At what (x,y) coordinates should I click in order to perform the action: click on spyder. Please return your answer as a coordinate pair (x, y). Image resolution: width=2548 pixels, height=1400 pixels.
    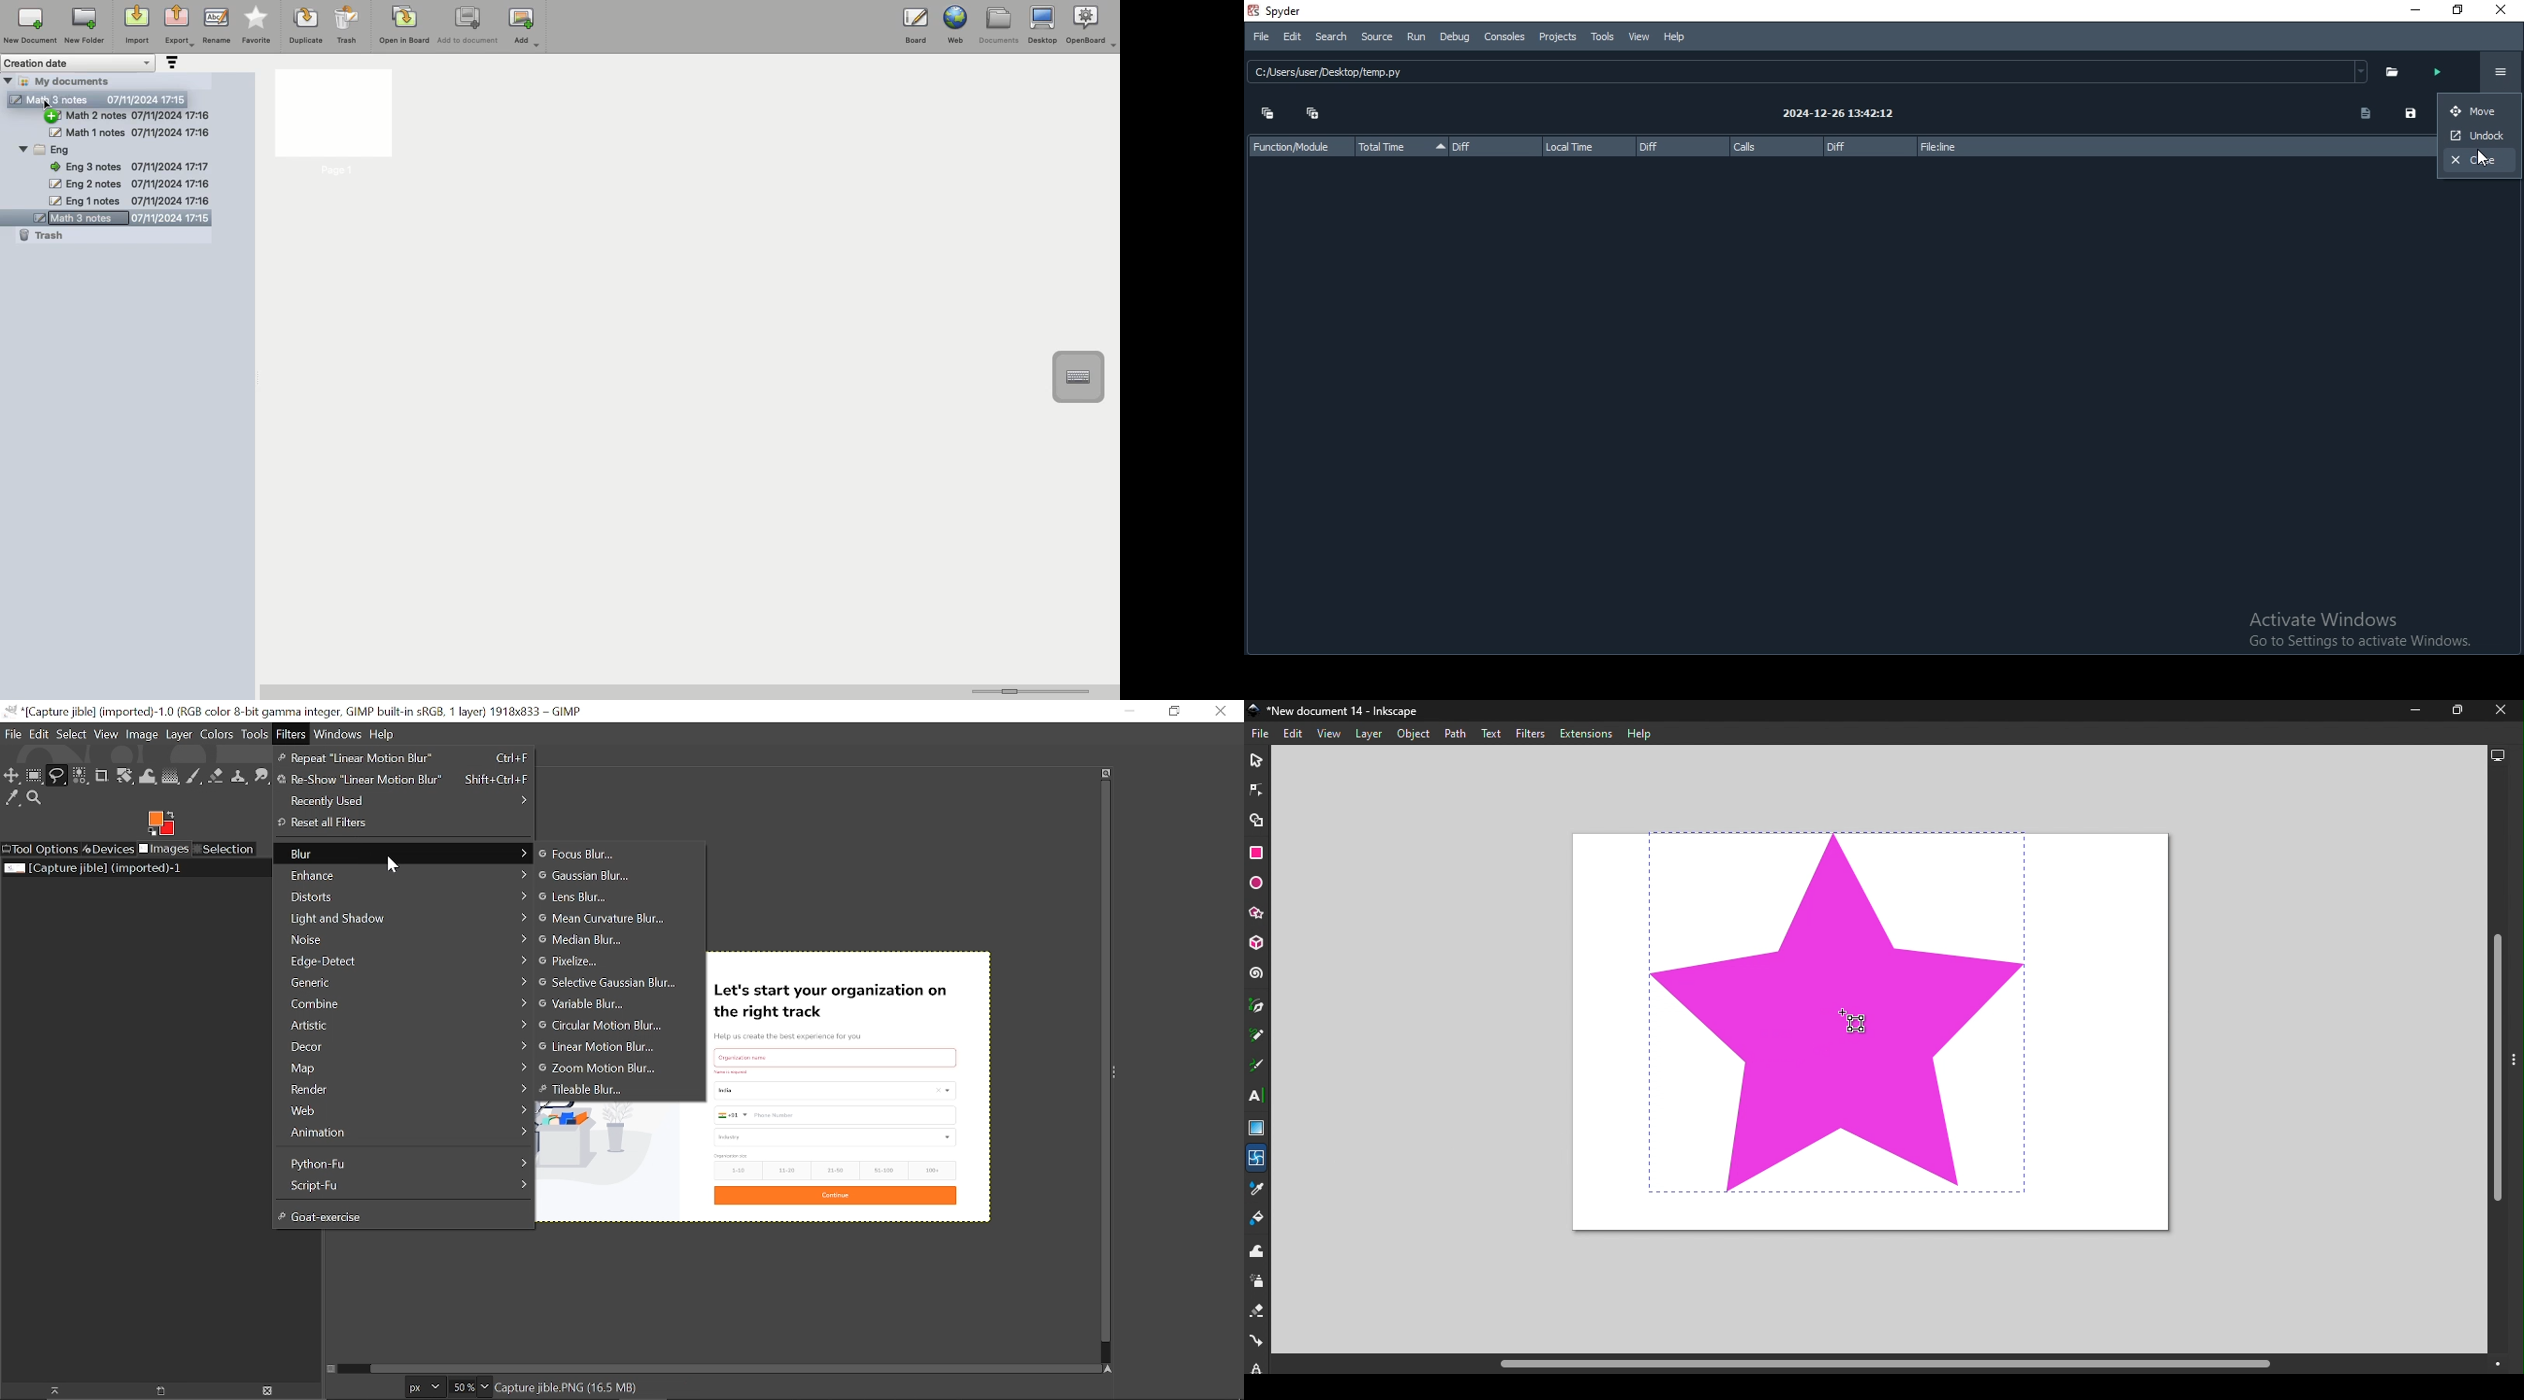
    Looking at the image, I should click on (1294, 11).